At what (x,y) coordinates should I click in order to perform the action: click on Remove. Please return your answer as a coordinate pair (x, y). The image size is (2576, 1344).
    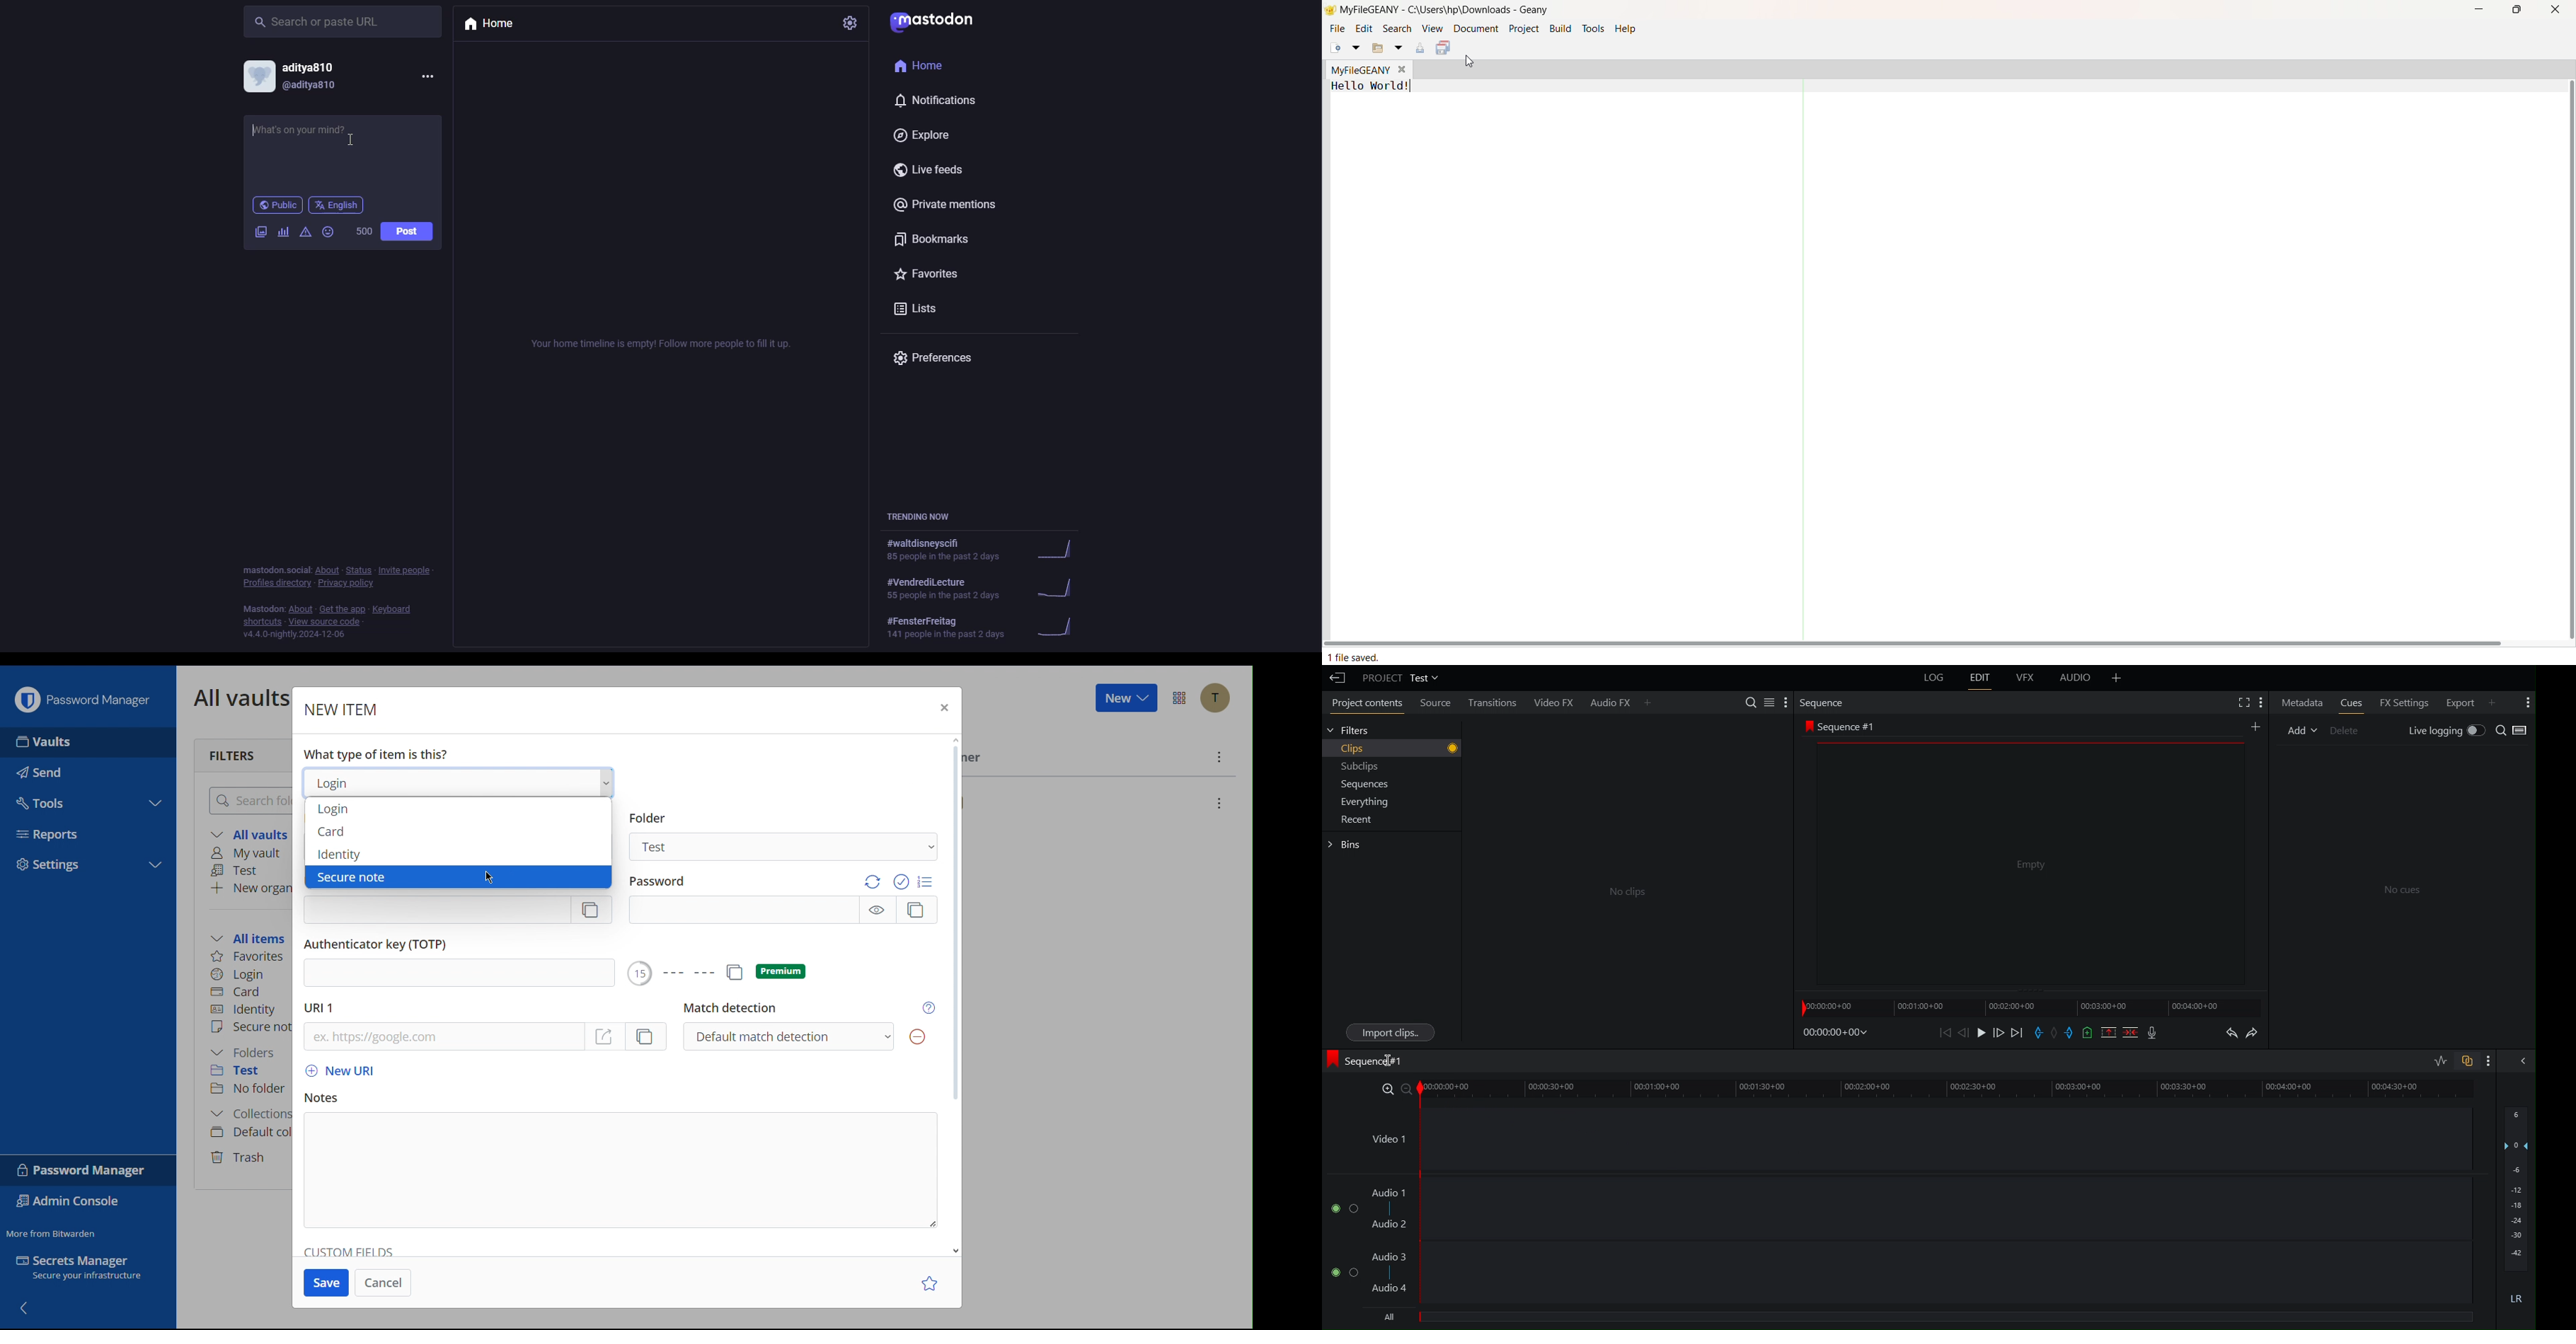
    Looking at the image, I should click on (916, 1037).